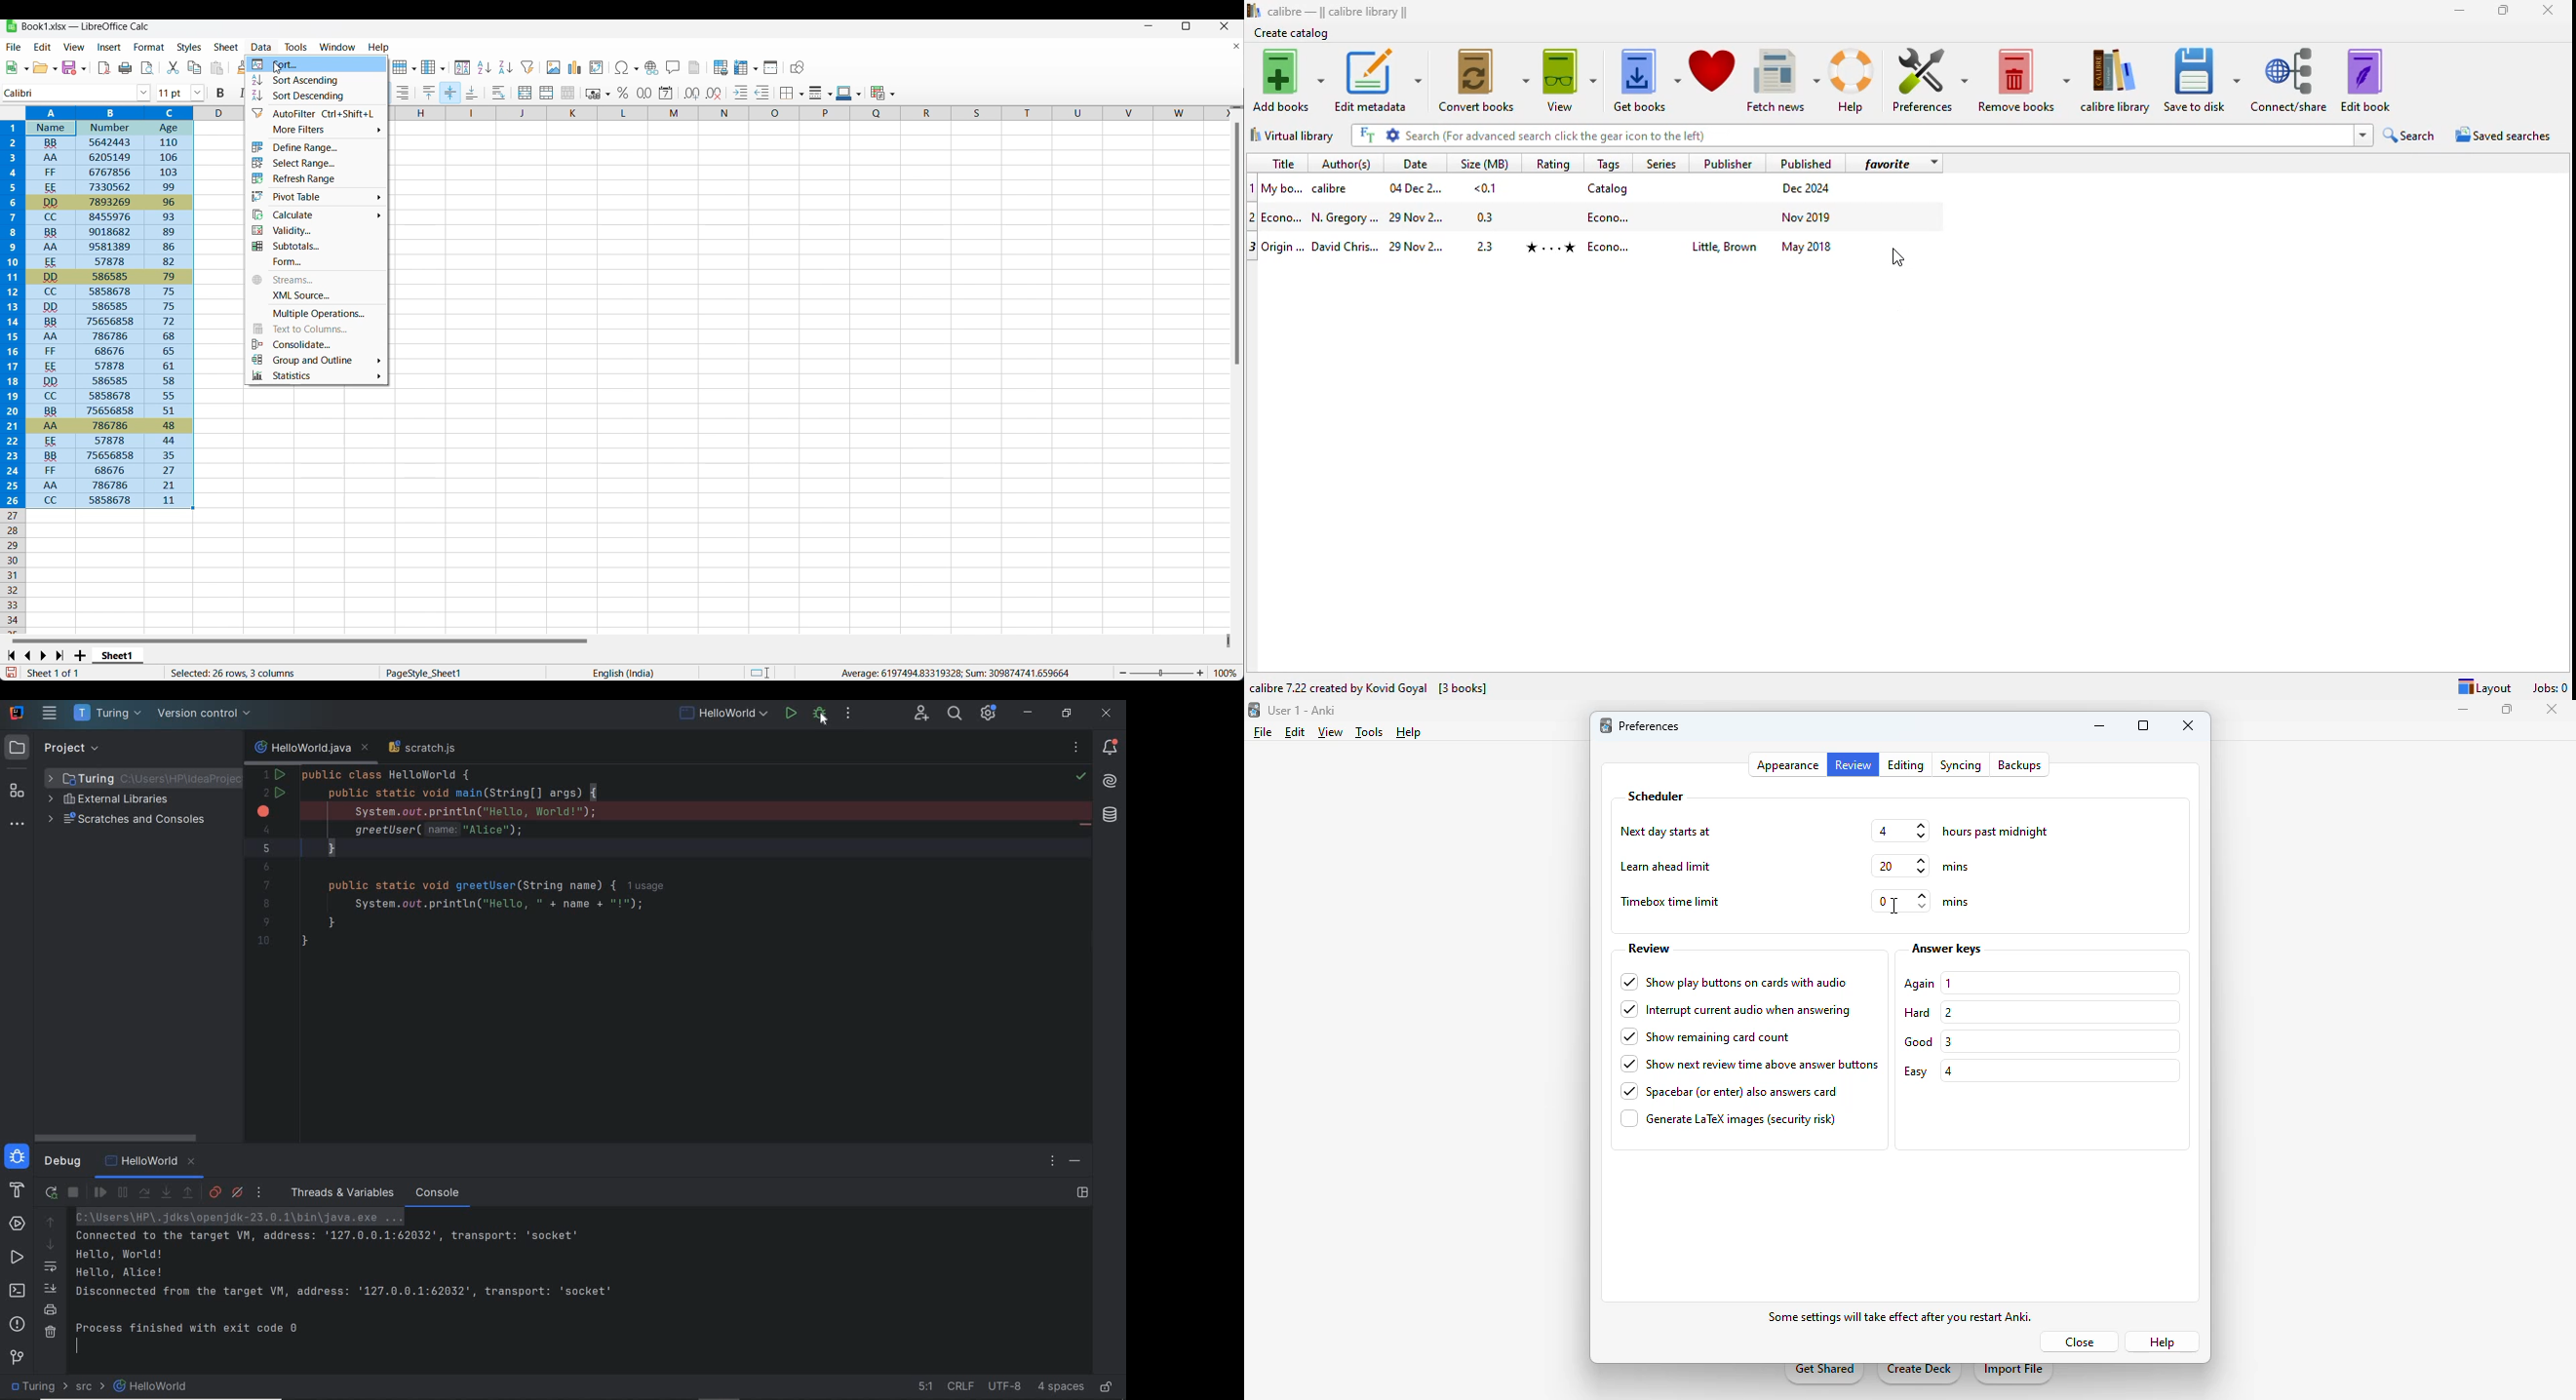 This screenshot has width=2576, height=1400. I want to click on dropdown, so click(2361, 135).